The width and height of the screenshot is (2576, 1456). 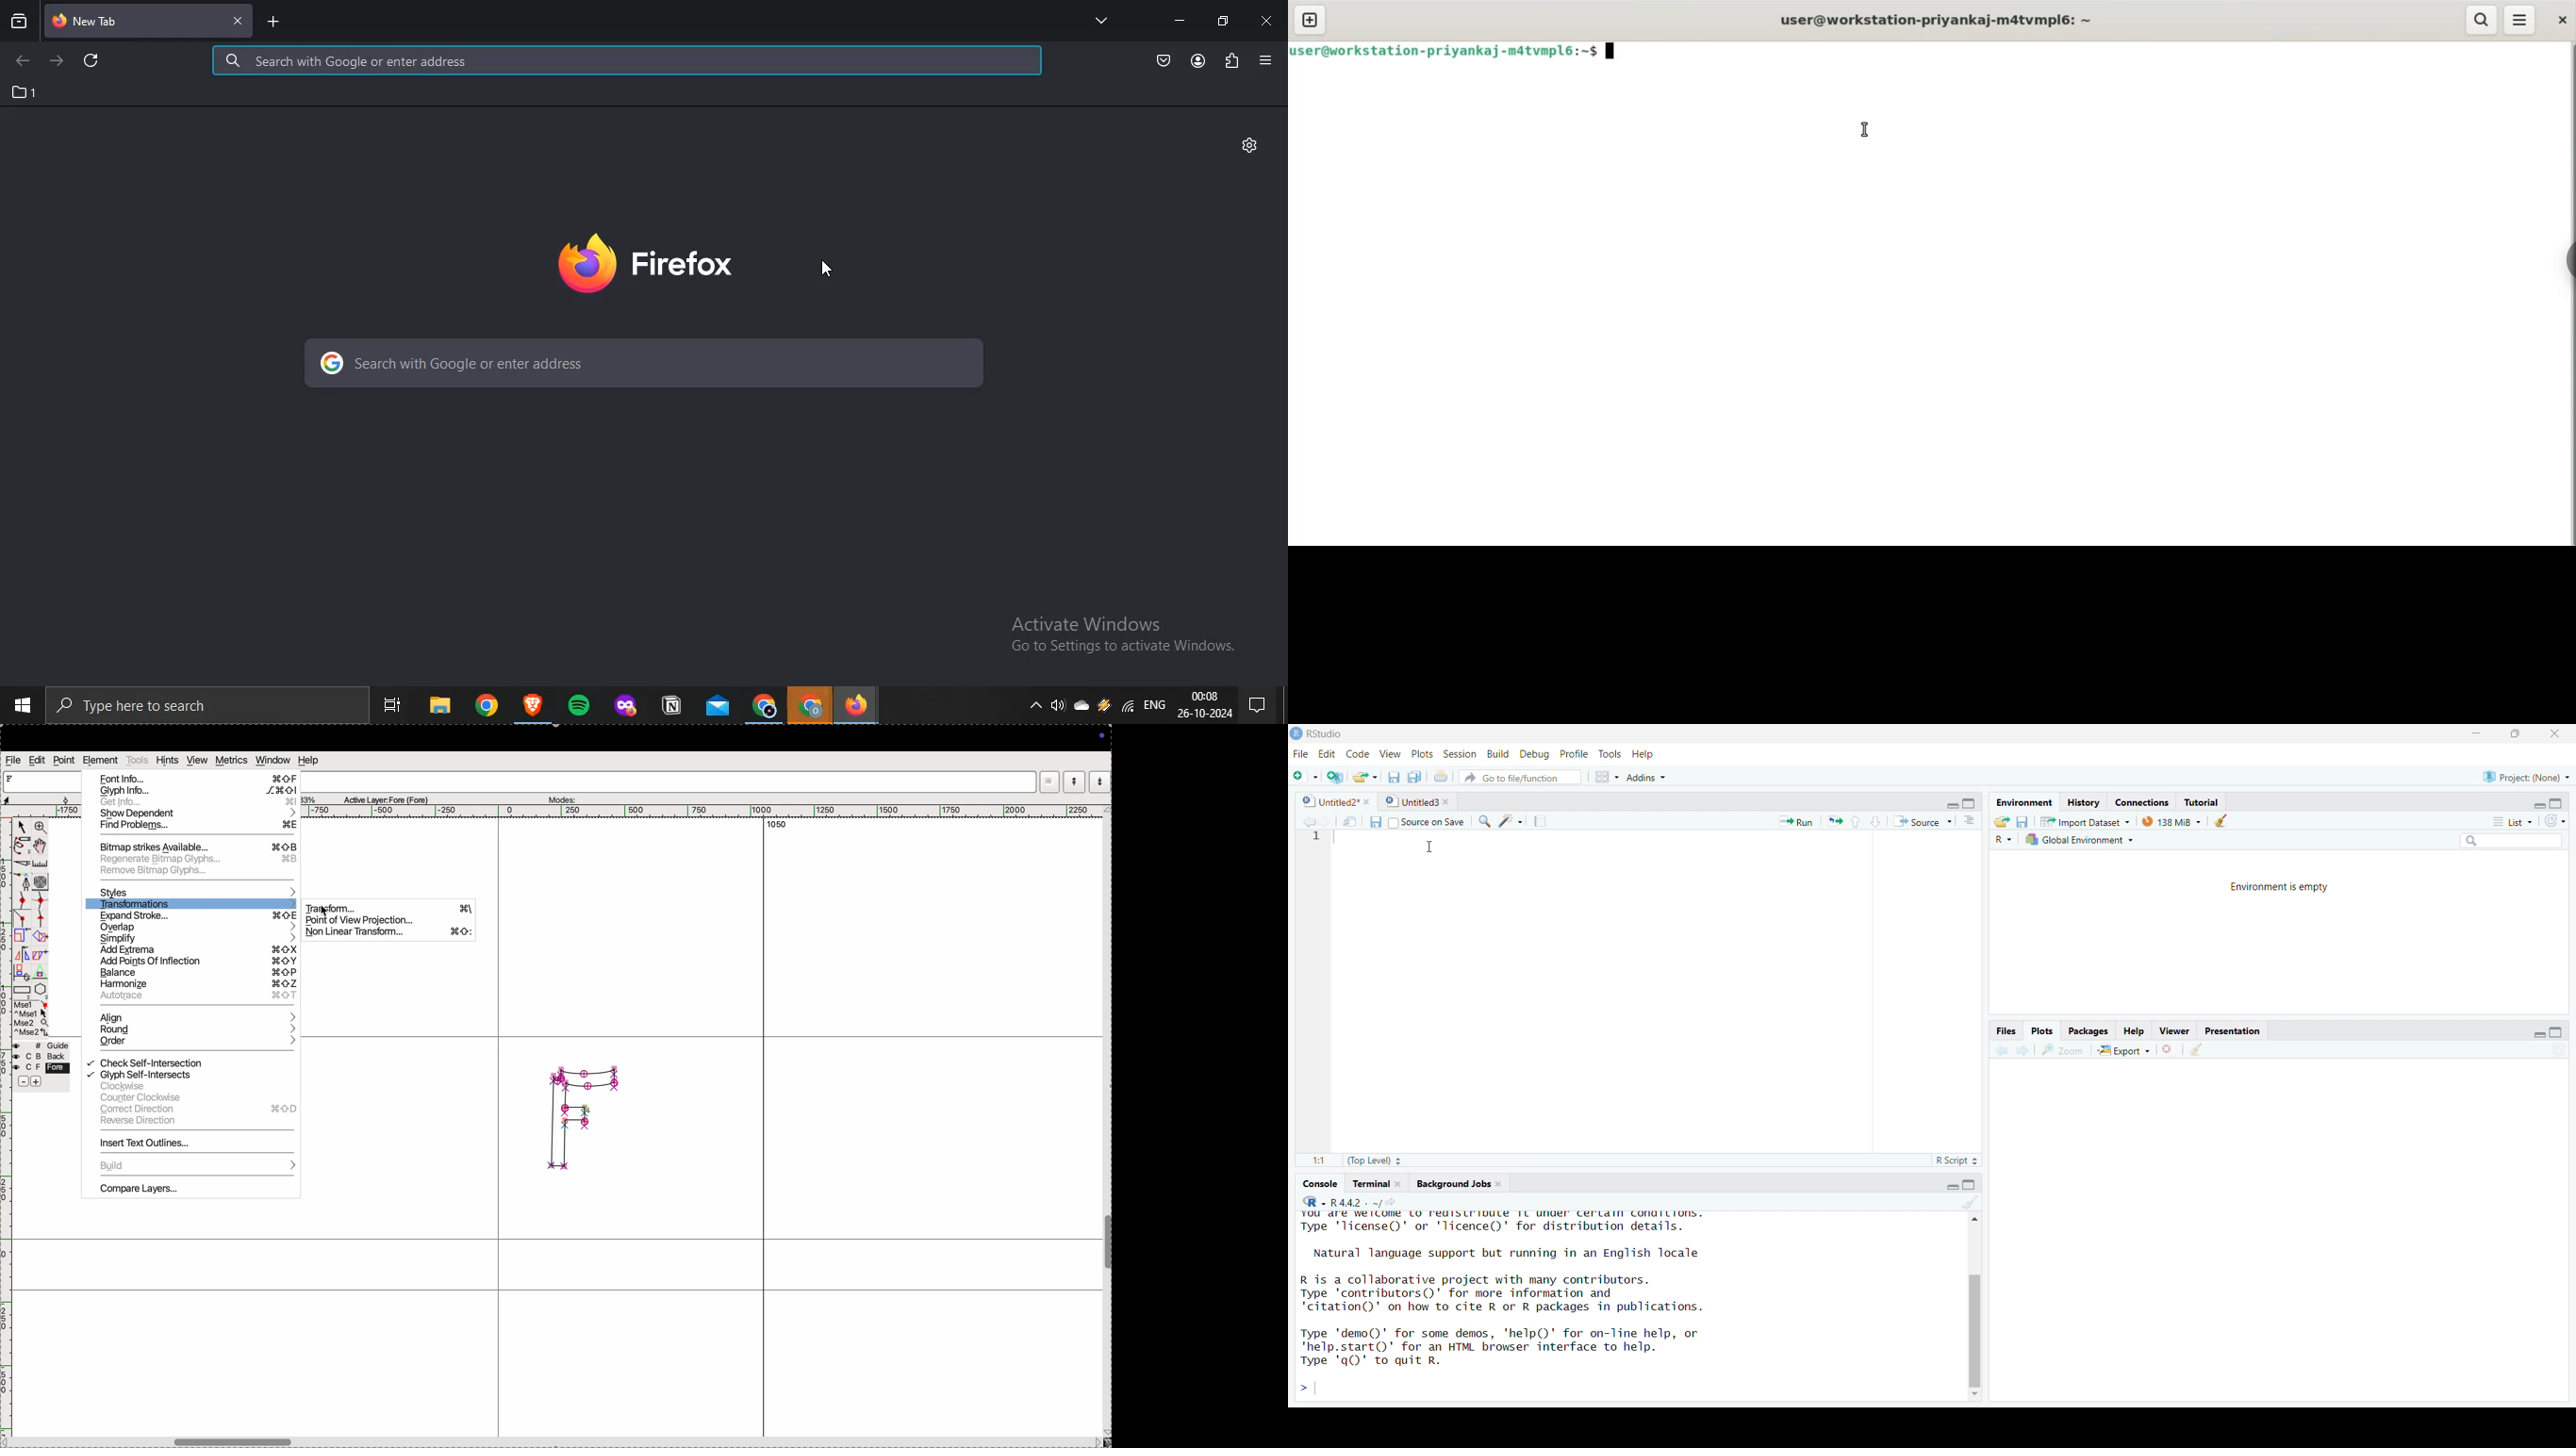 I want to click on toggle, so click(x=41, y=846).